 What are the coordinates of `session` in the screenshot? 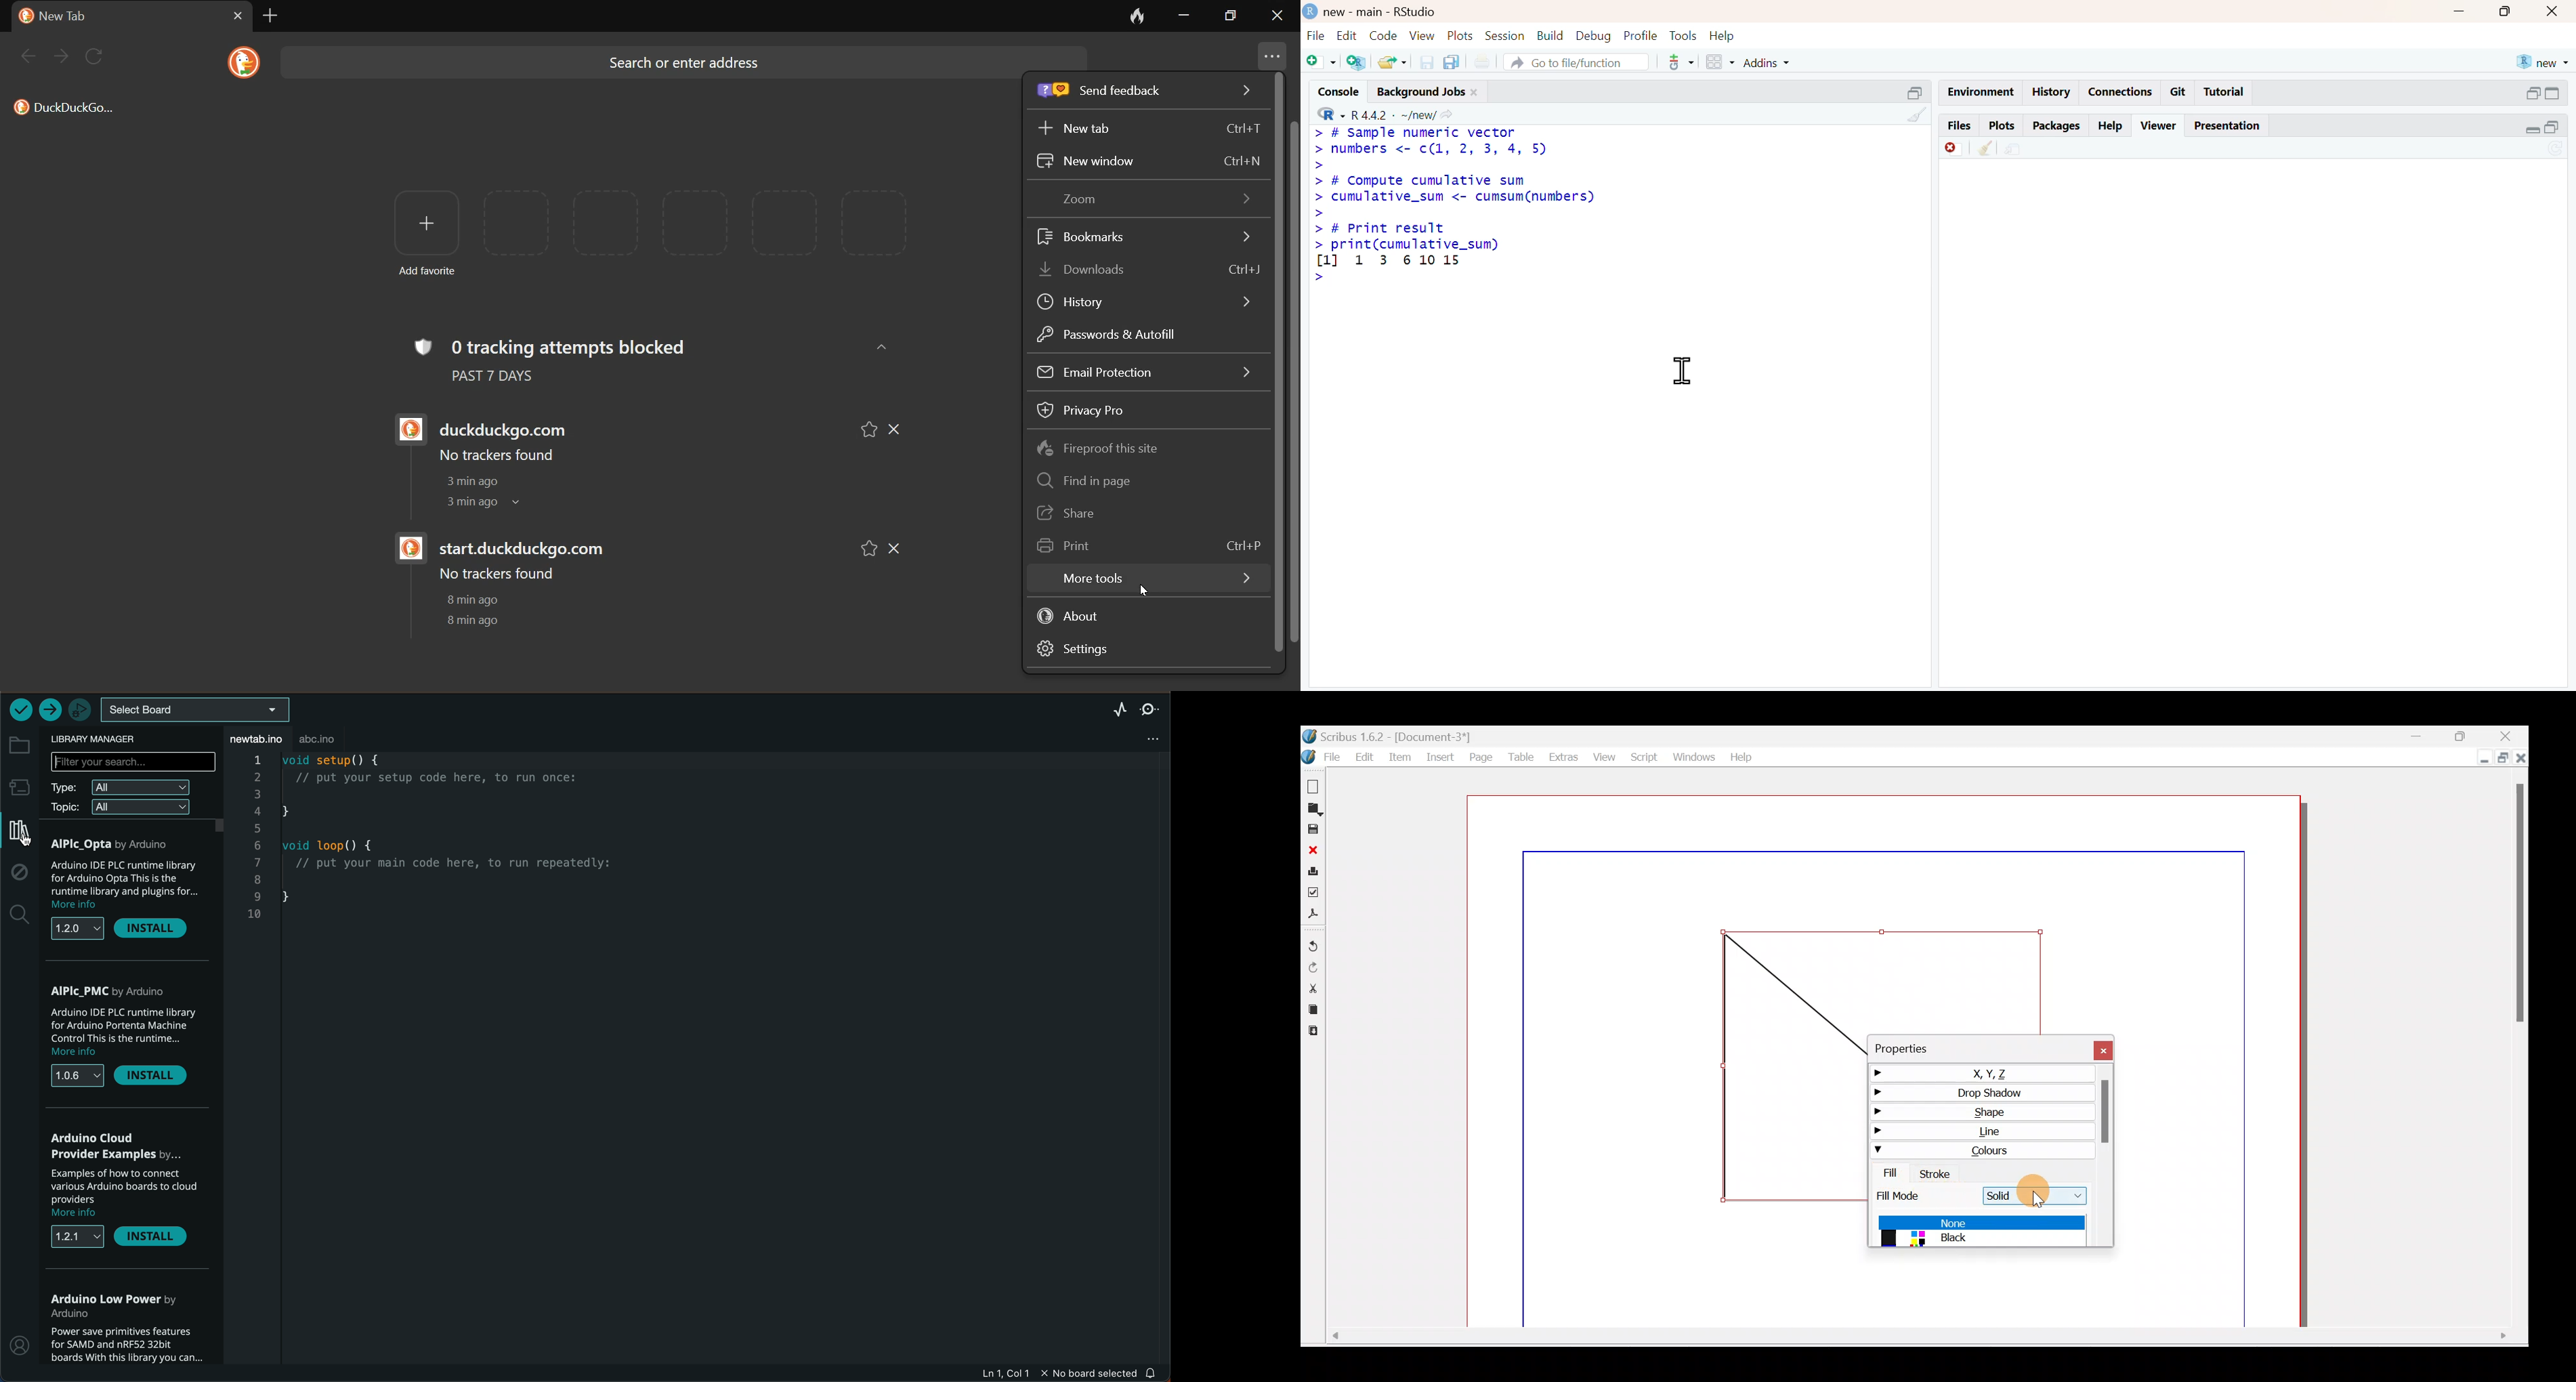 It's located at (1505, 35).